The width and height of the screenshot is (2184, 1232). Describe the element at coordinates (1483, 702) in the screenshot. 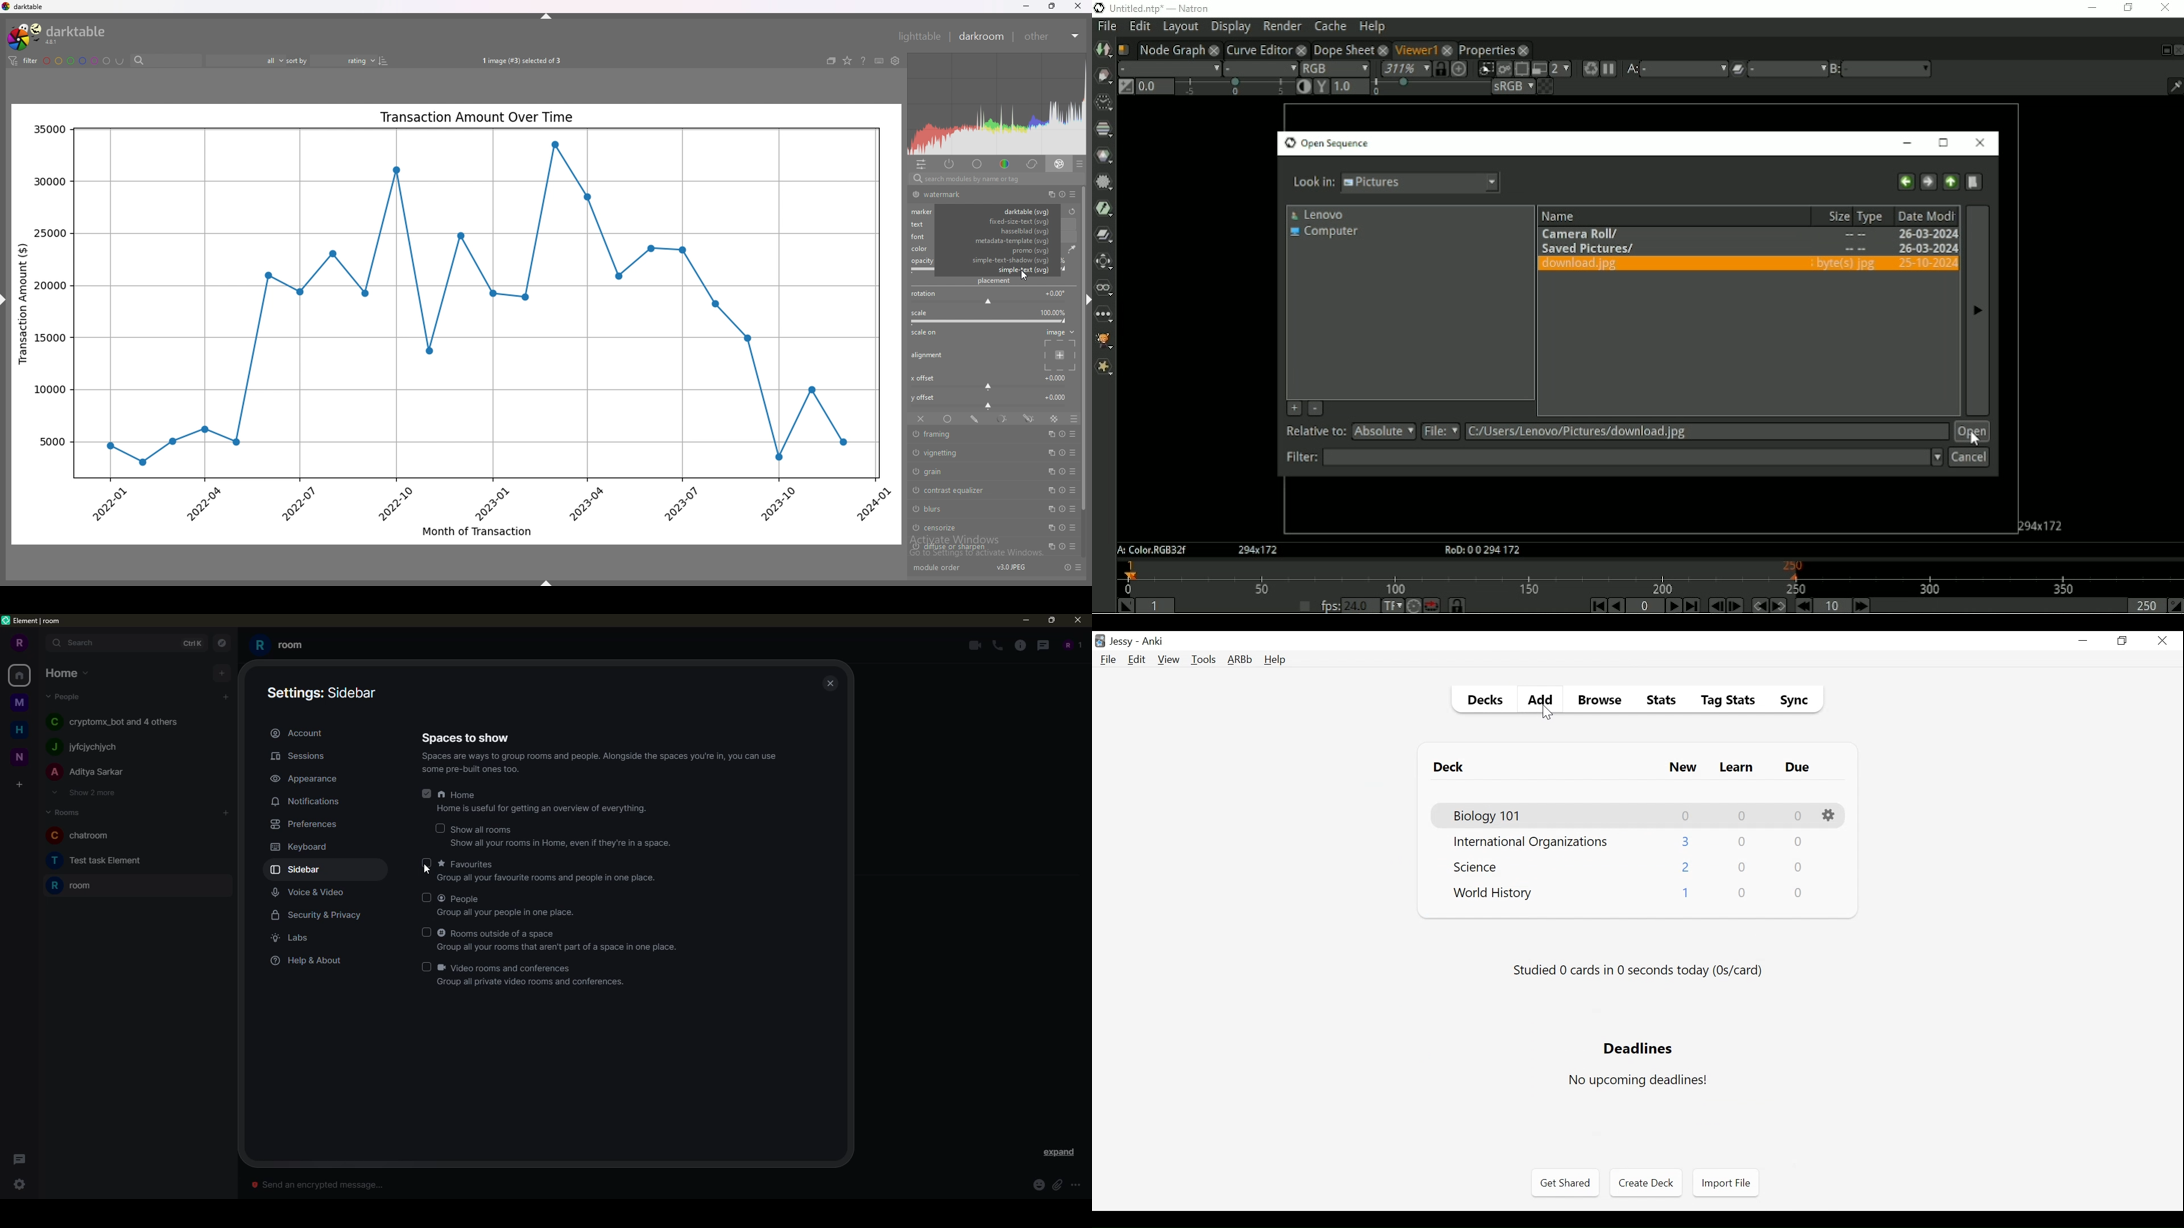

I see `Decks` at that location.